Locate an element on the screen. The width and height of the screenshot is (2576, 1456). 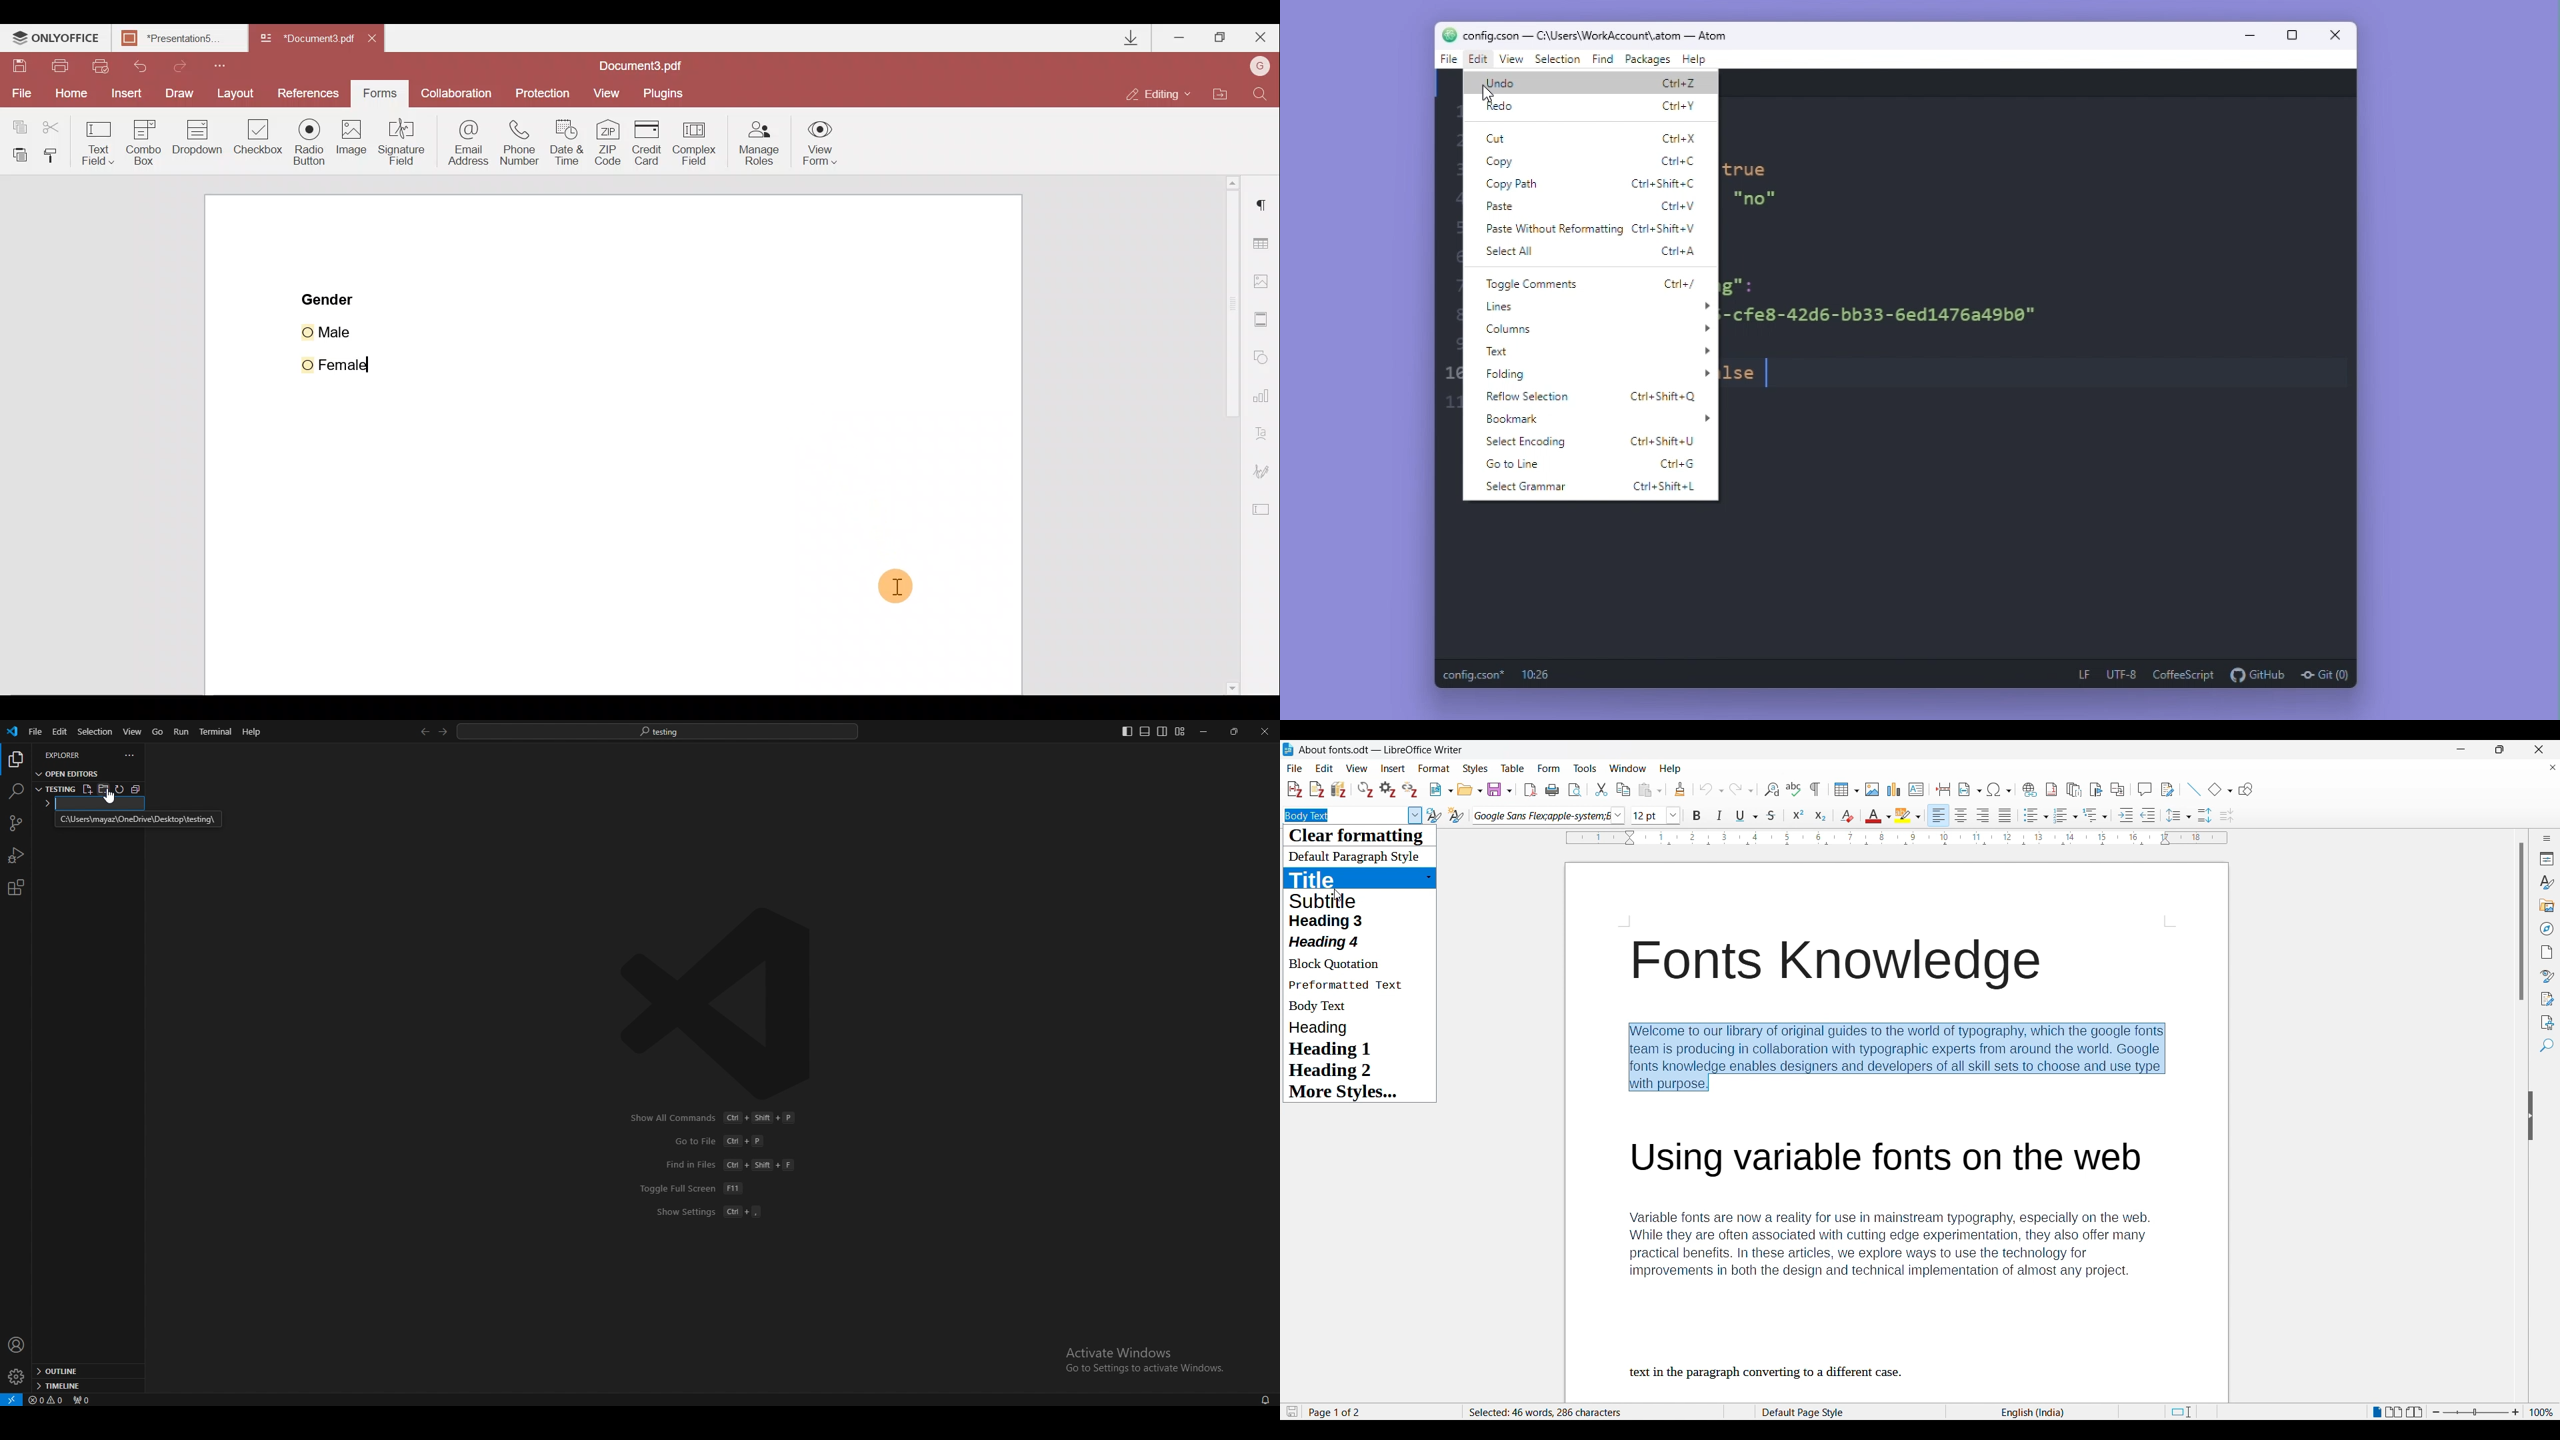
github is located at coordinates (2257, 674).